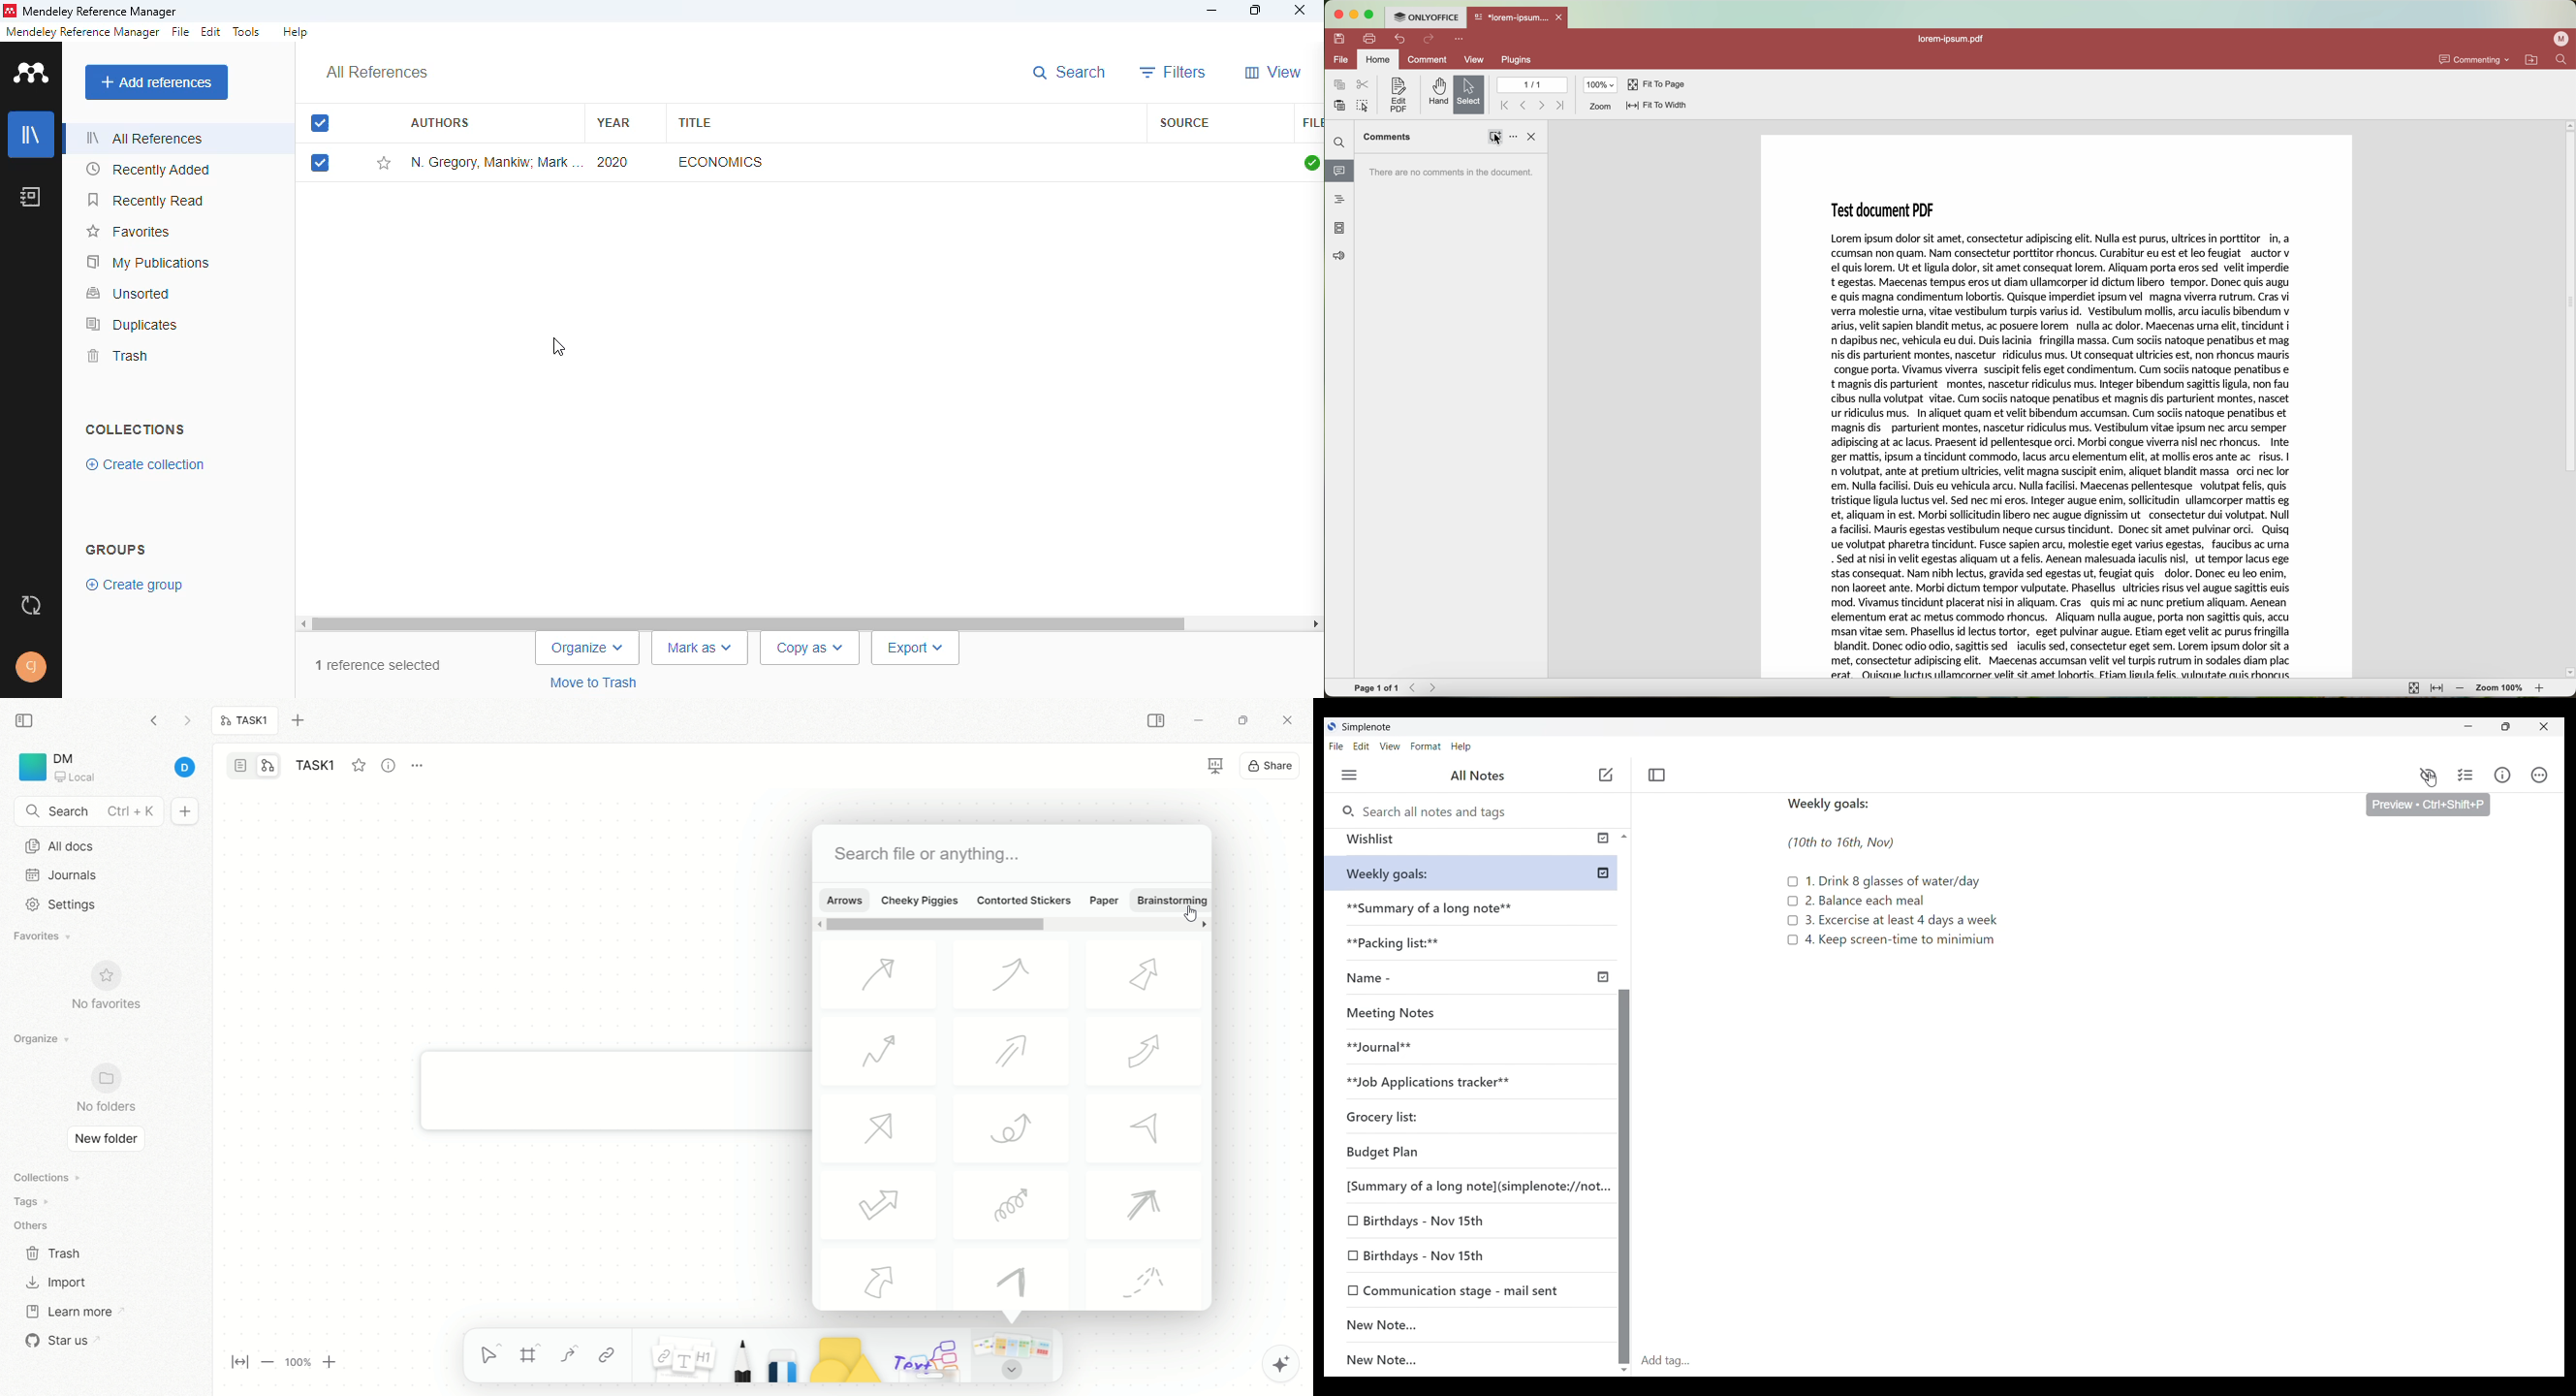  Describe the element at coordinates (1480, 874) in the screenshot. I see `**Weekly goals:**` at that location.